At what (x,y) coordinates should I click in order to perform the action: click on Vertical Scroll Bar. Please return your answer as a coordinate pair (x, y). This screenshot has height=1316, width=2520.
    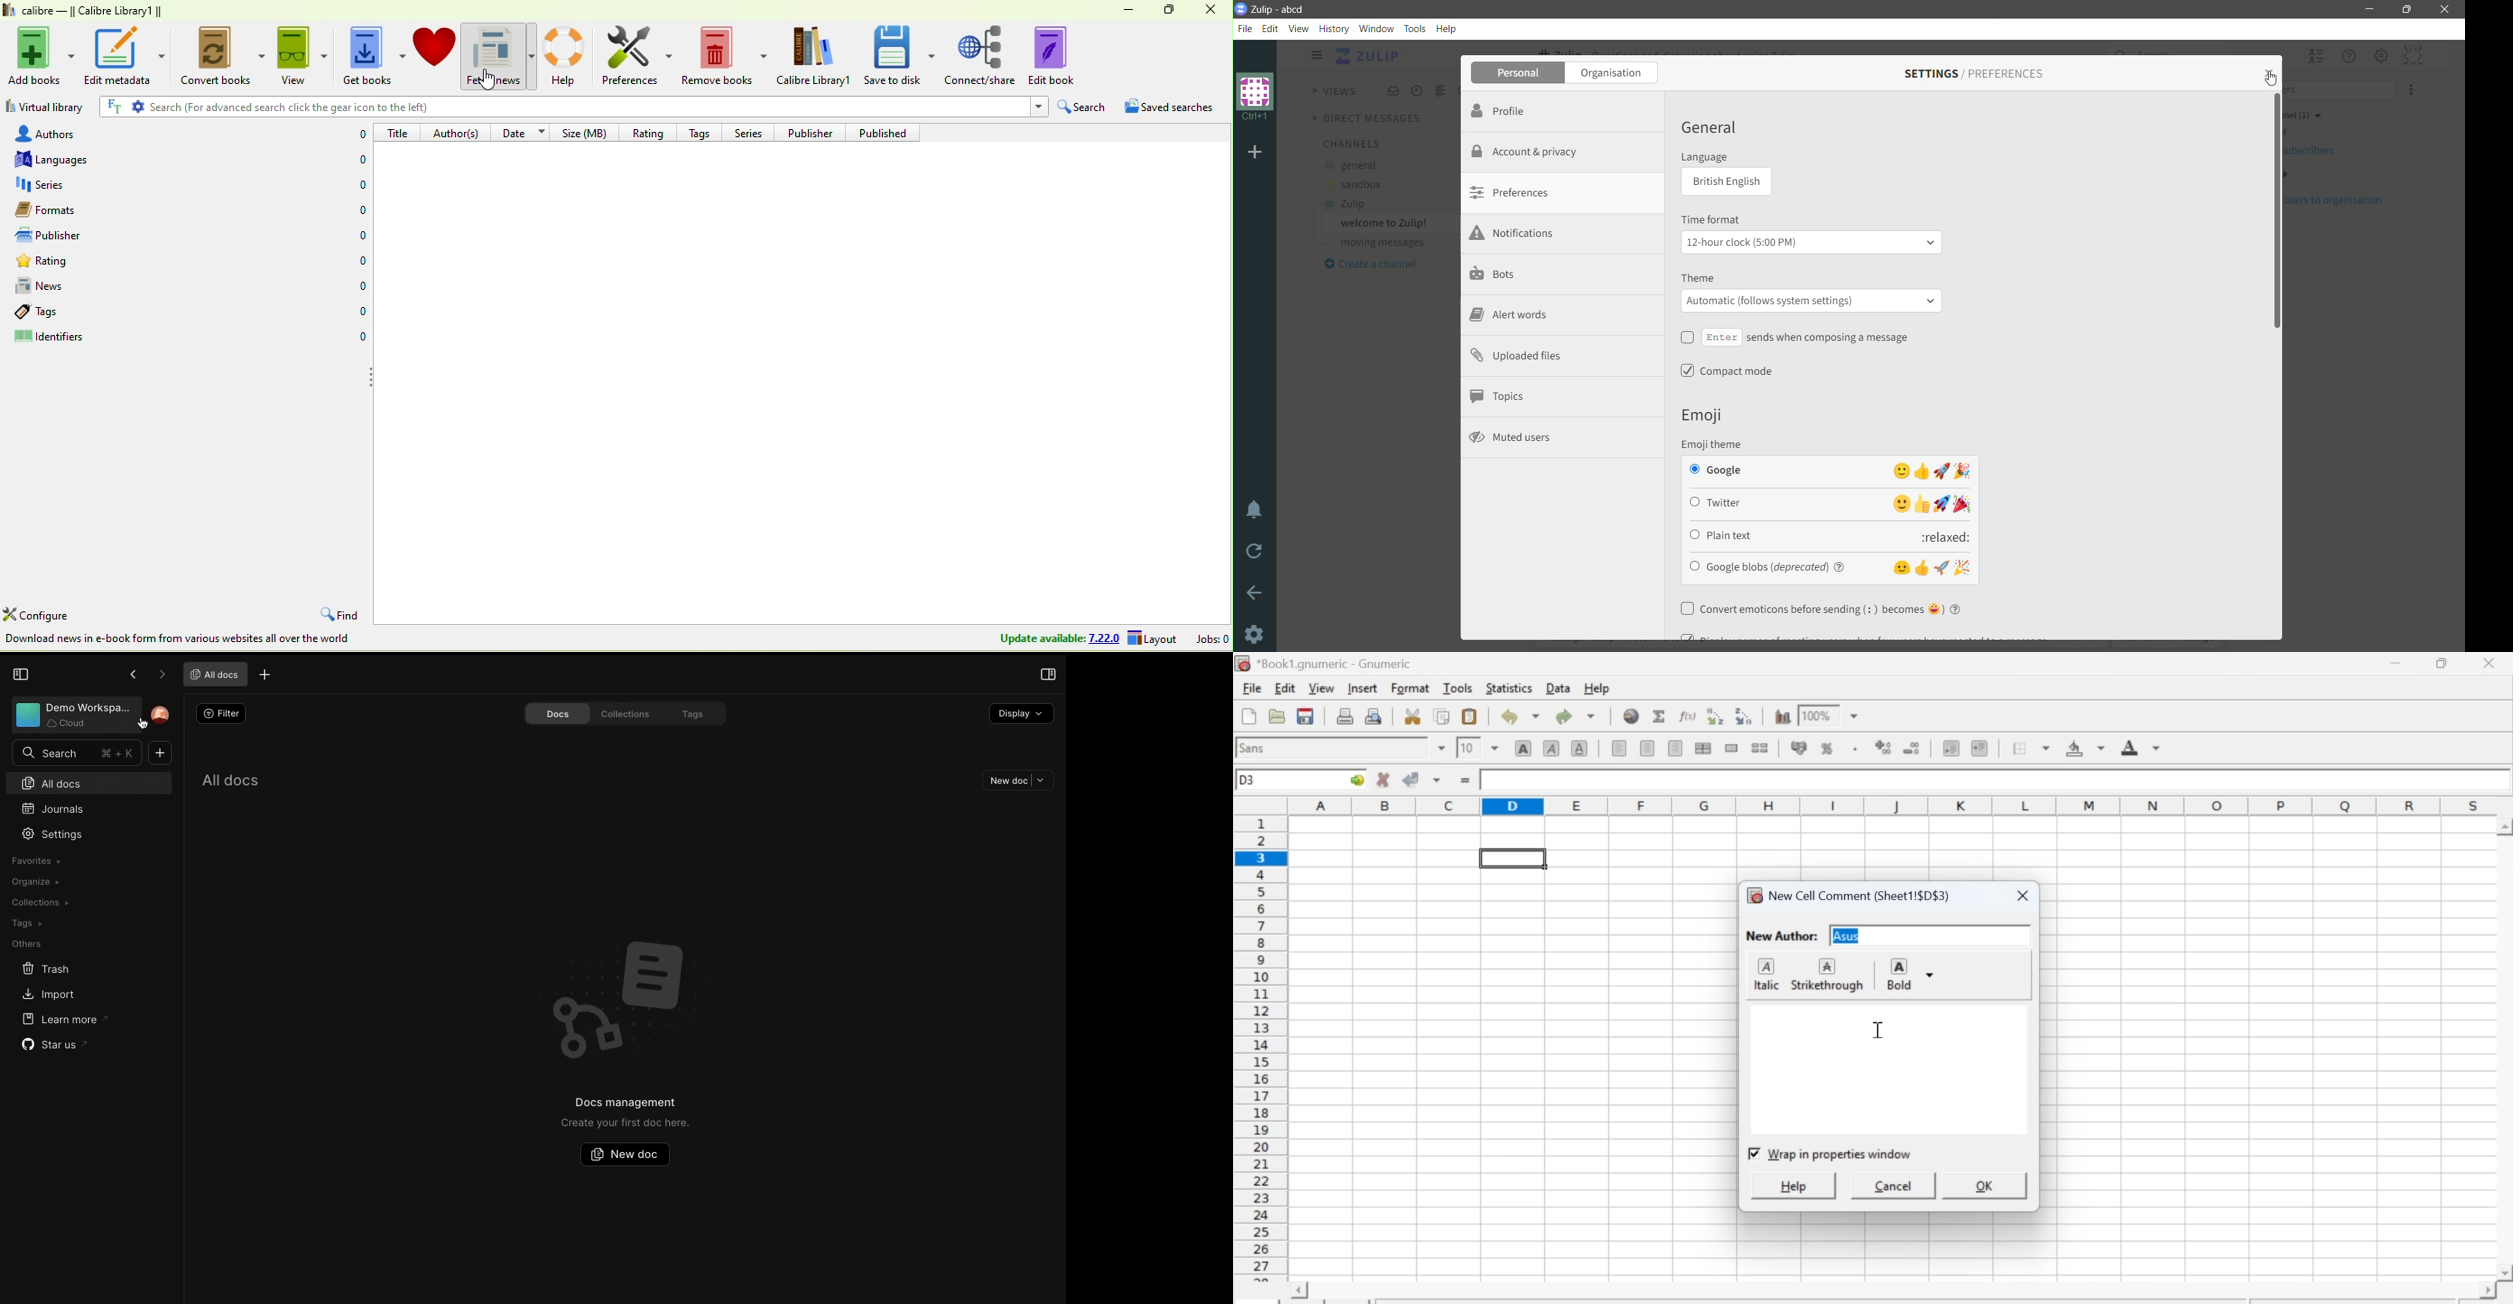
    Looking at the image, I should click on (2276, 365).